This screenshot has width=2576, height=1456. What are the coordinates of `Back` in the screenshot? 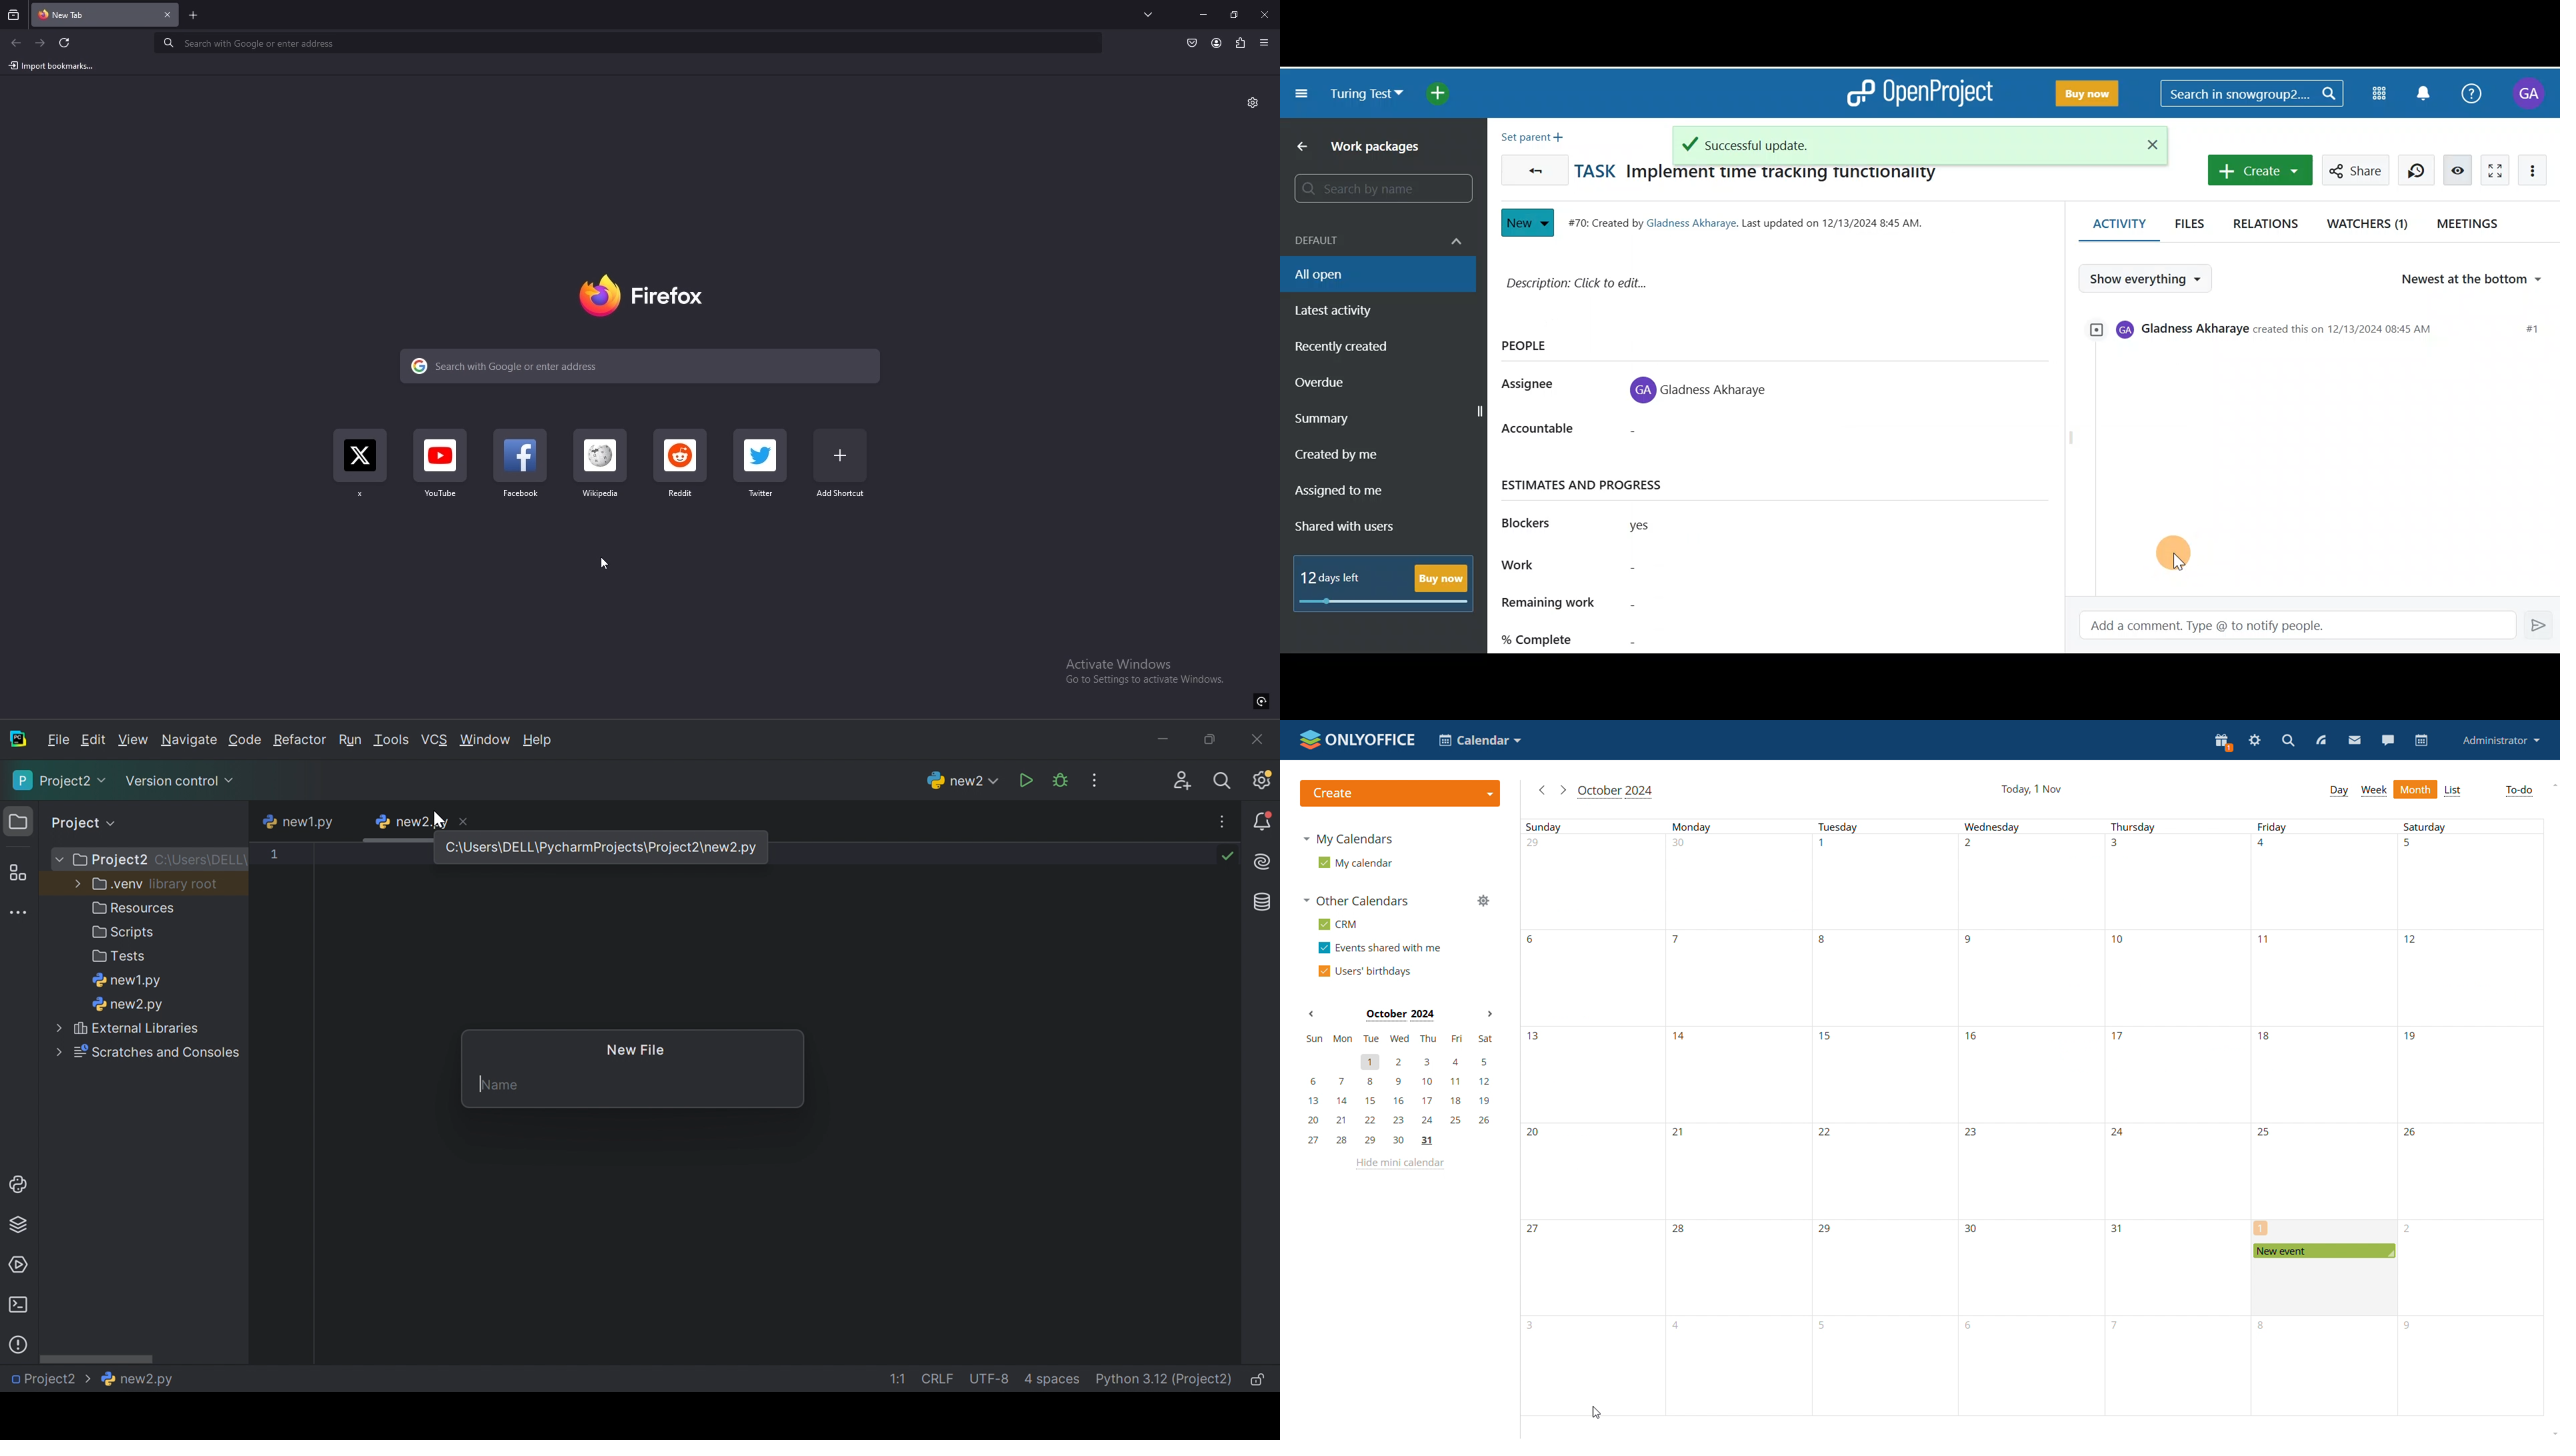 It's located at (1297, 147).